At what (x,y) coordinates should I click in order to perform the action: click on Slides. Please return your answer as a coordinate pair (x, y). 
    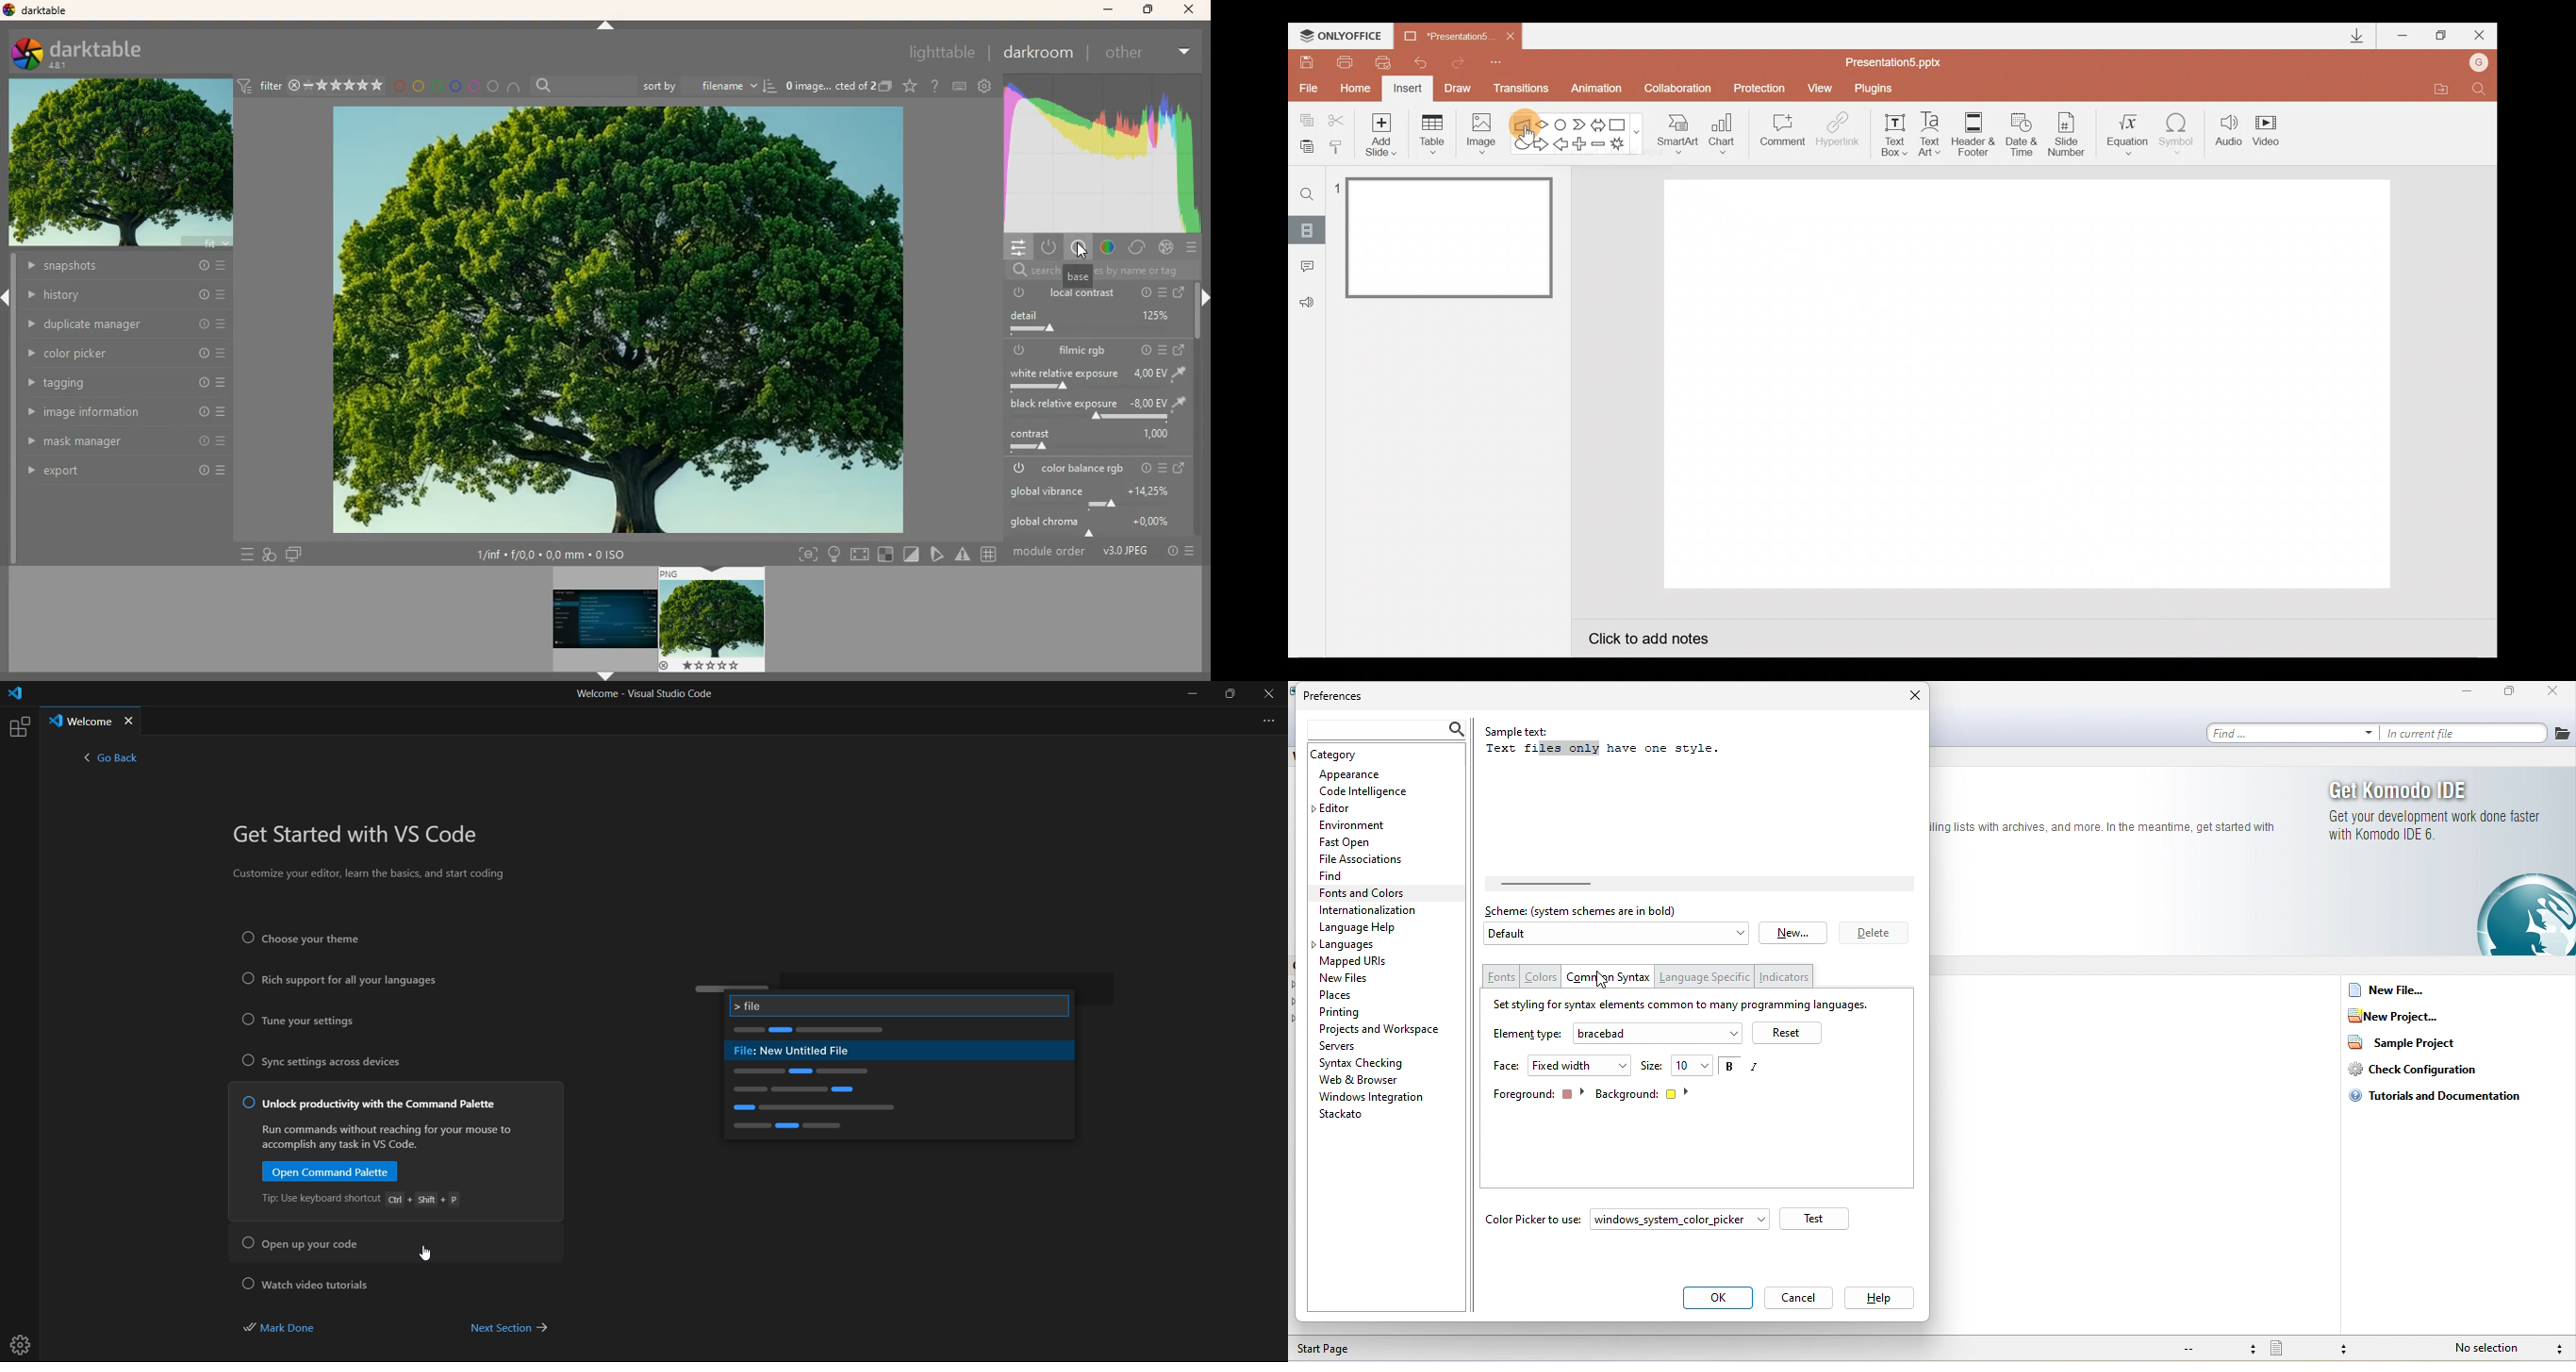
    Looking at the image, I should click on (1306, 230).